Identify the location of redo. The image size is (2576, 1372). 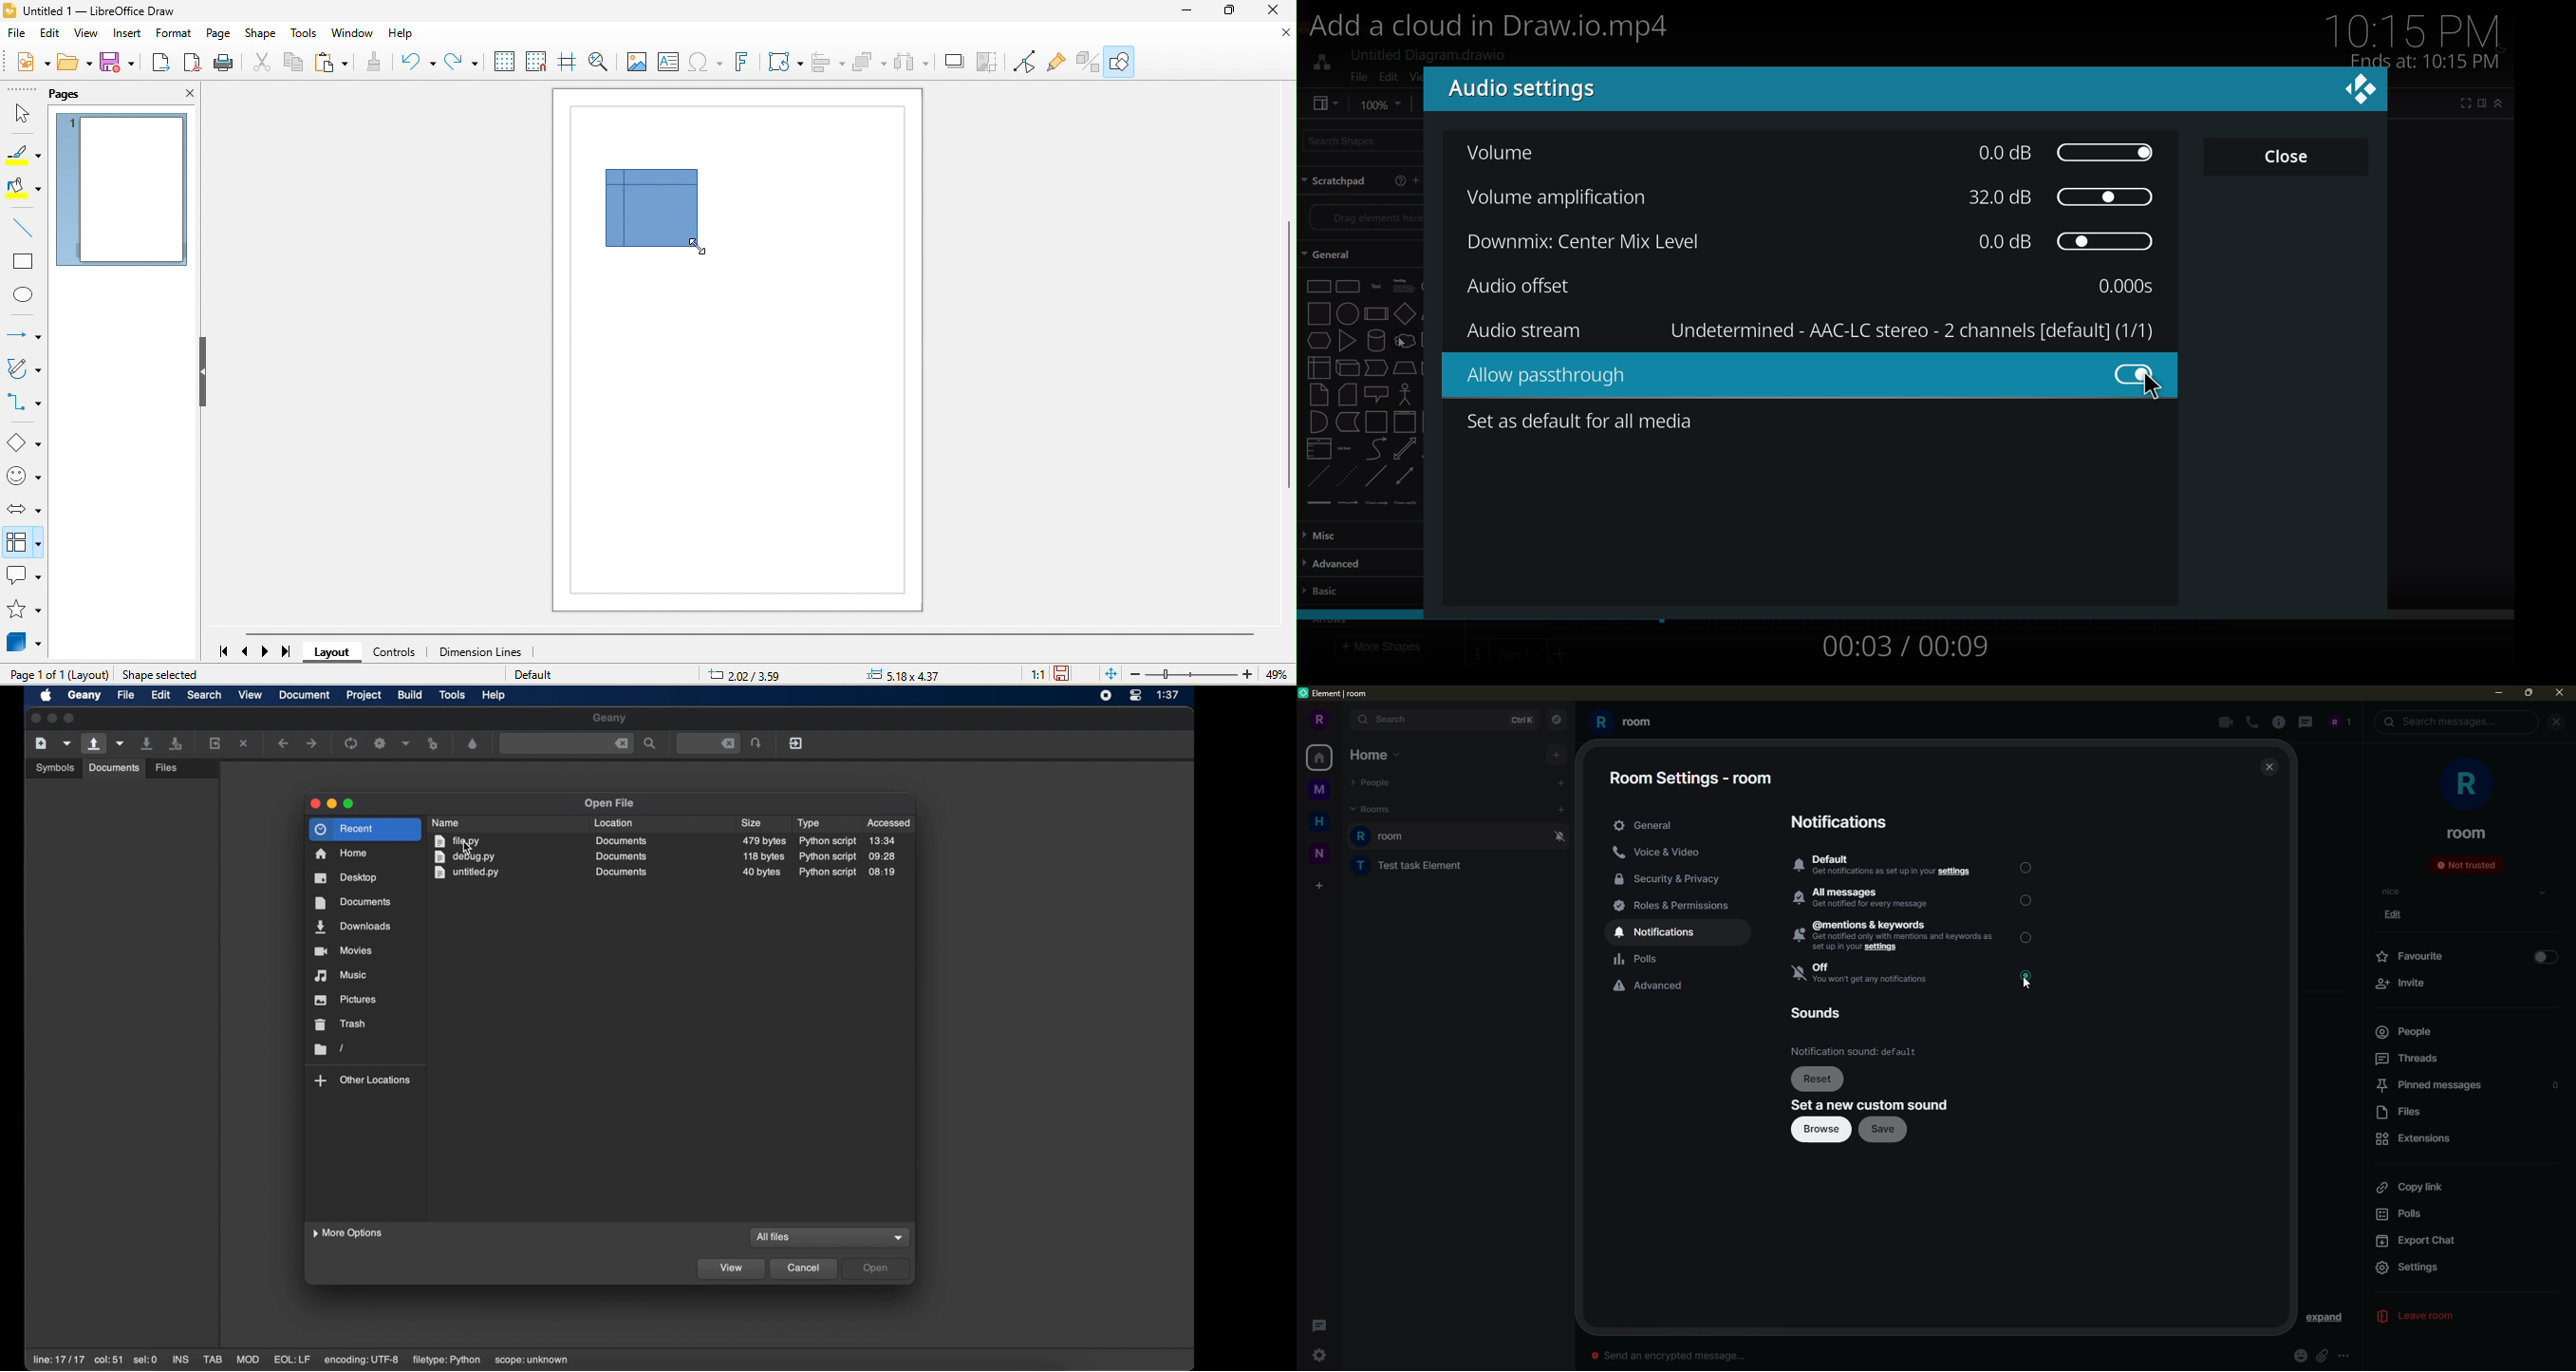
(463, 64).